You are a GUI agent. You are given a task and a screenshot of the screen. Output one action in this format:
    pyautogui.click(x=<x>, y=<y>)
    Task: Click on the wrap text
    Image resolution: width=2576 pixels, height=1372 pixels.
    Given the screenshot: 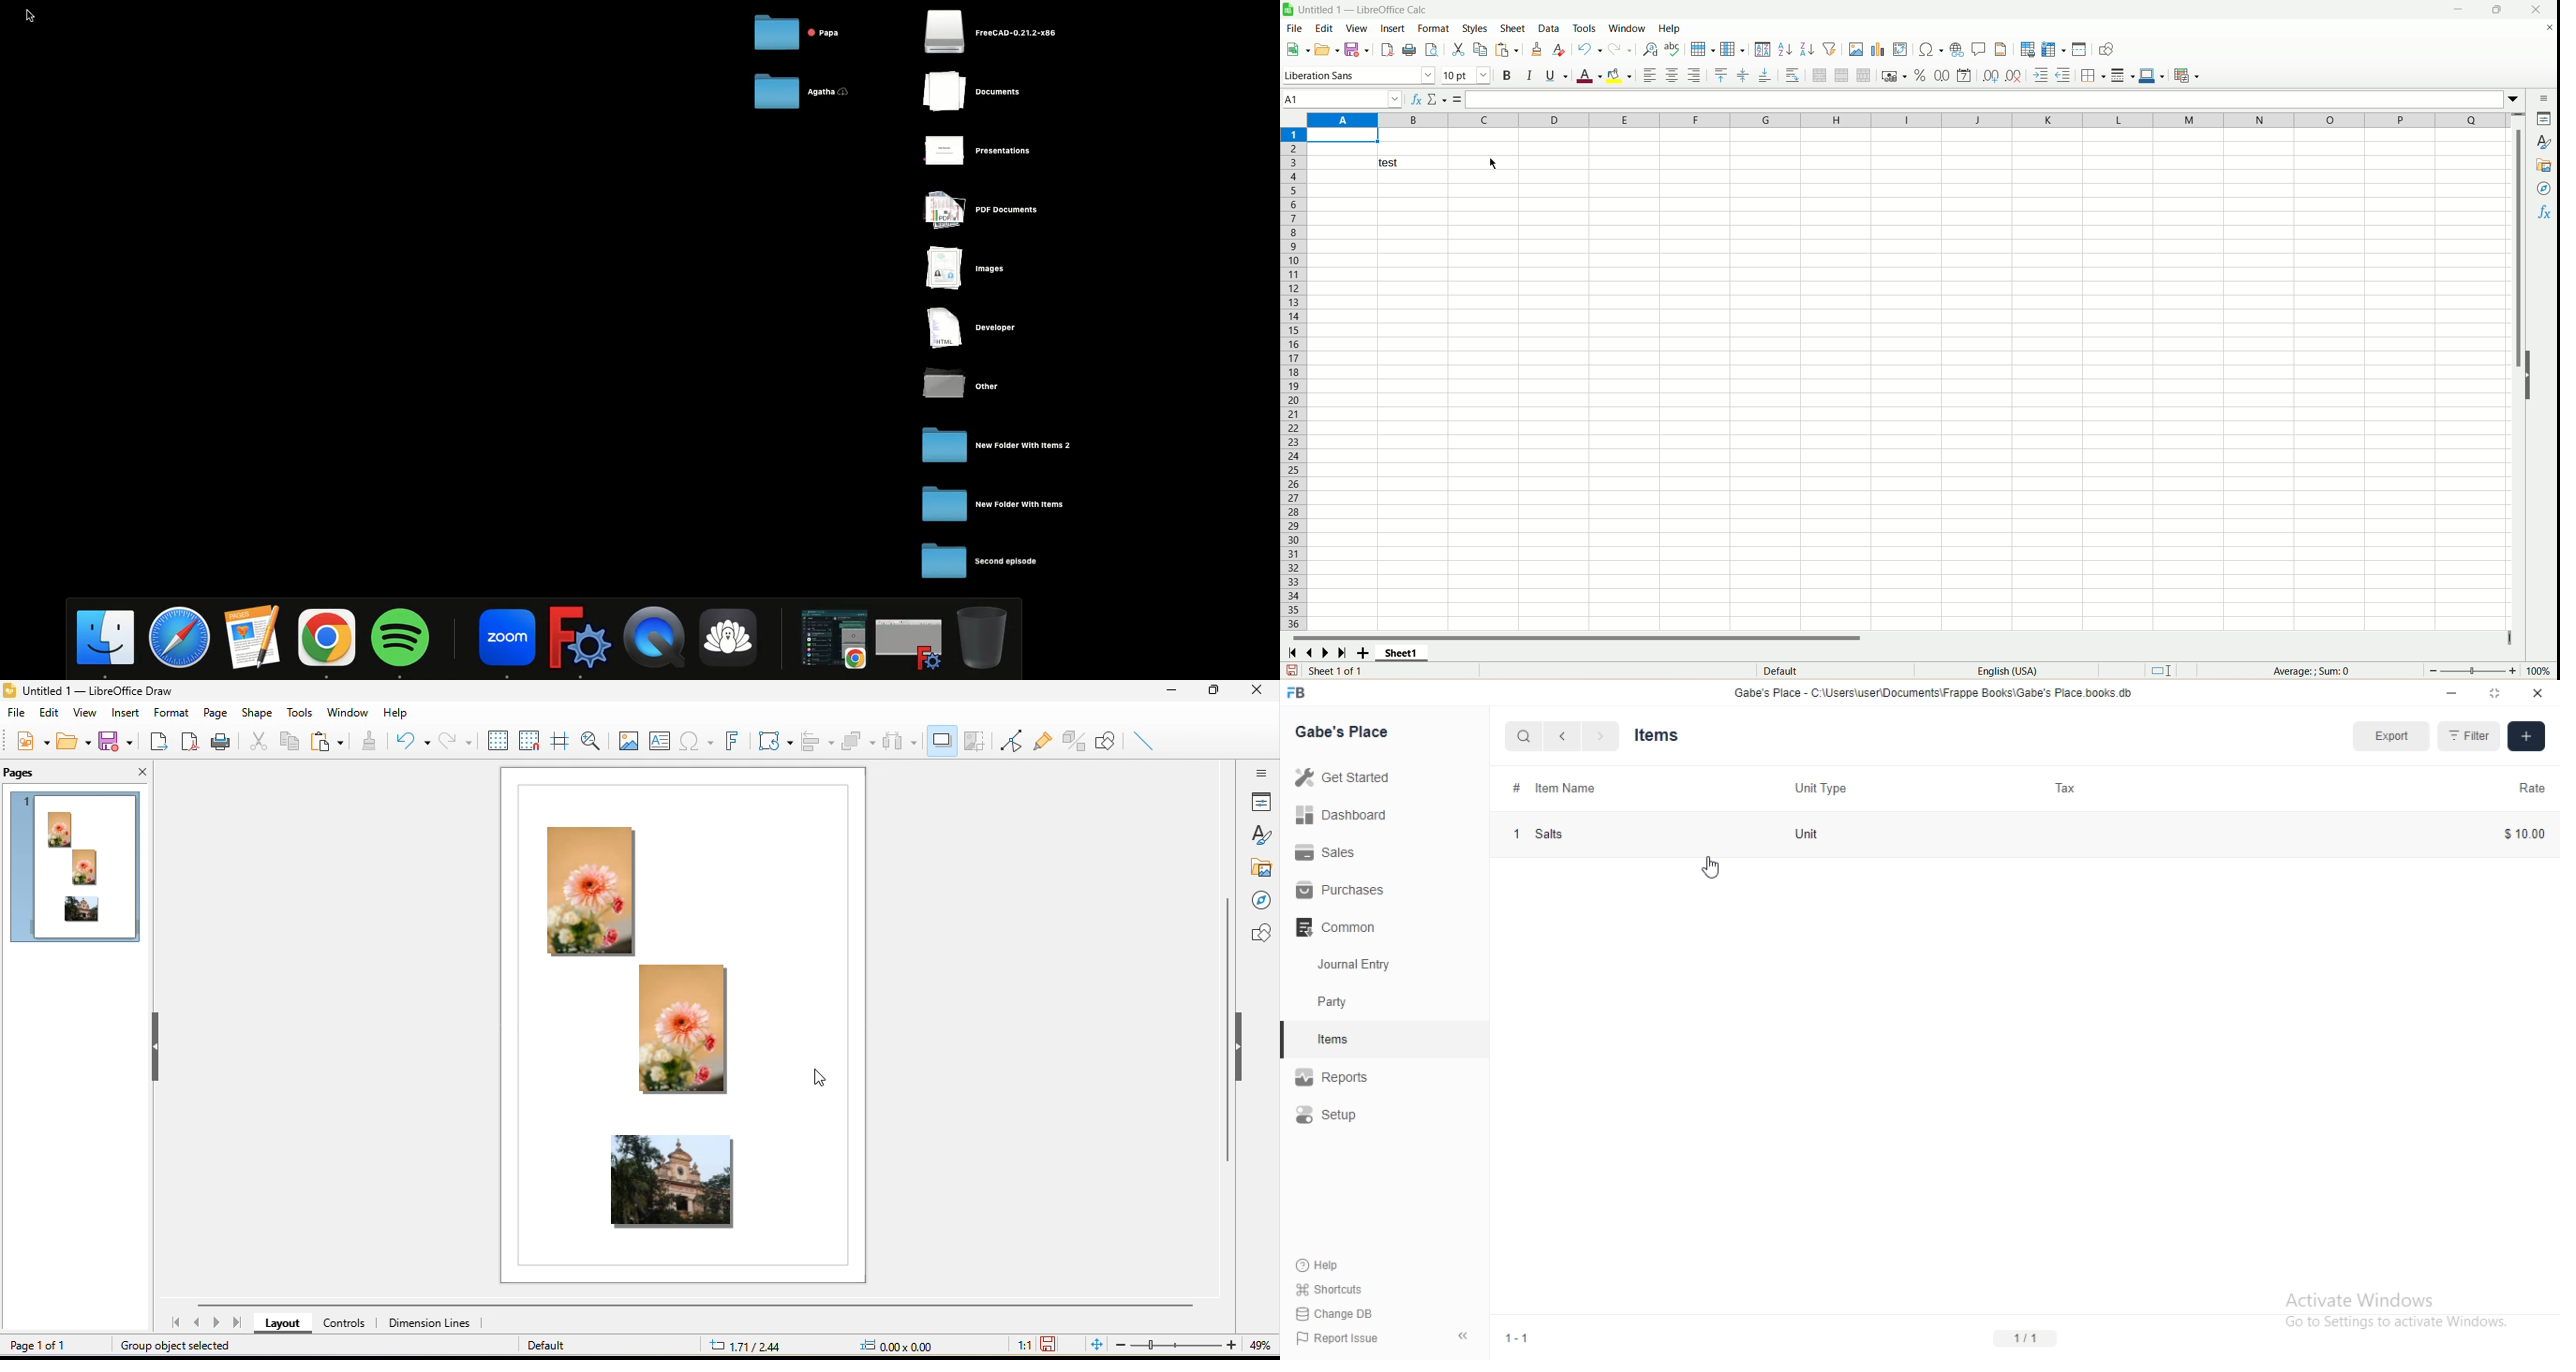 What is the action you would take?
    pyautogui.click(x=1792, y=75)
    